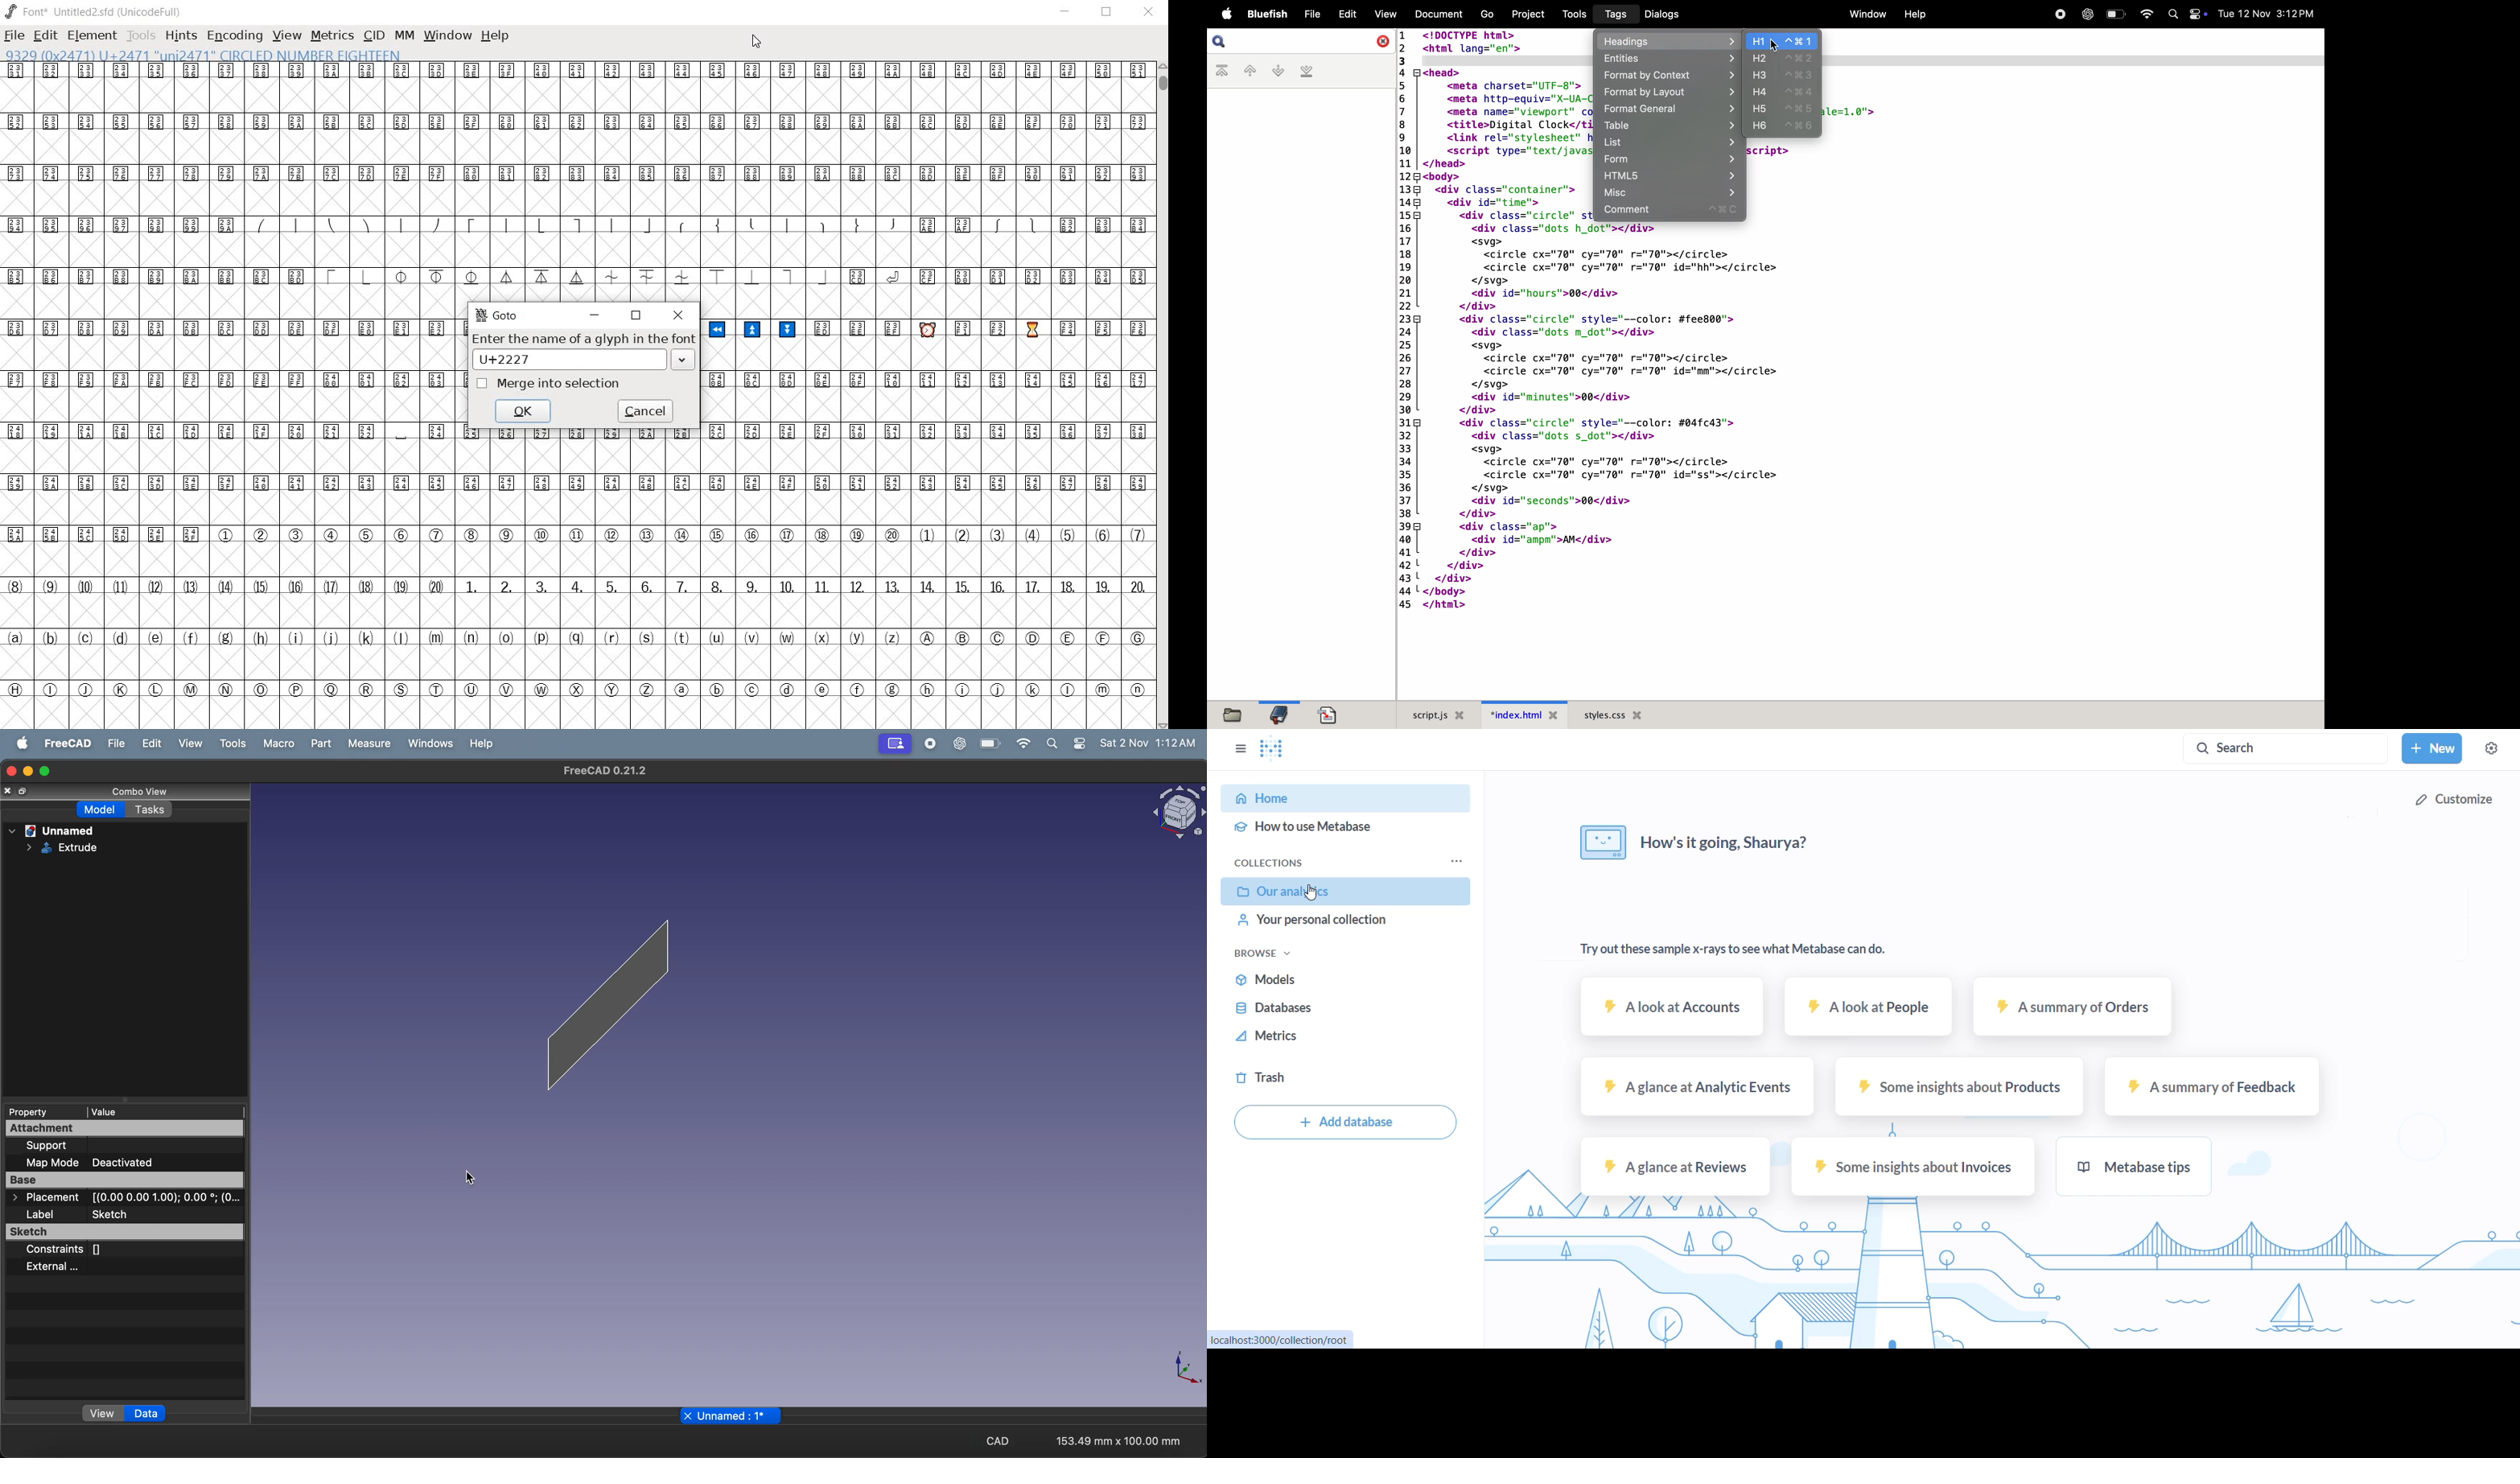 This screenshot has height=1484, width=2520. What do you see at coordinates (149, 809) in the screenshot?
I see `tasks` at bounding box center [149, 809].